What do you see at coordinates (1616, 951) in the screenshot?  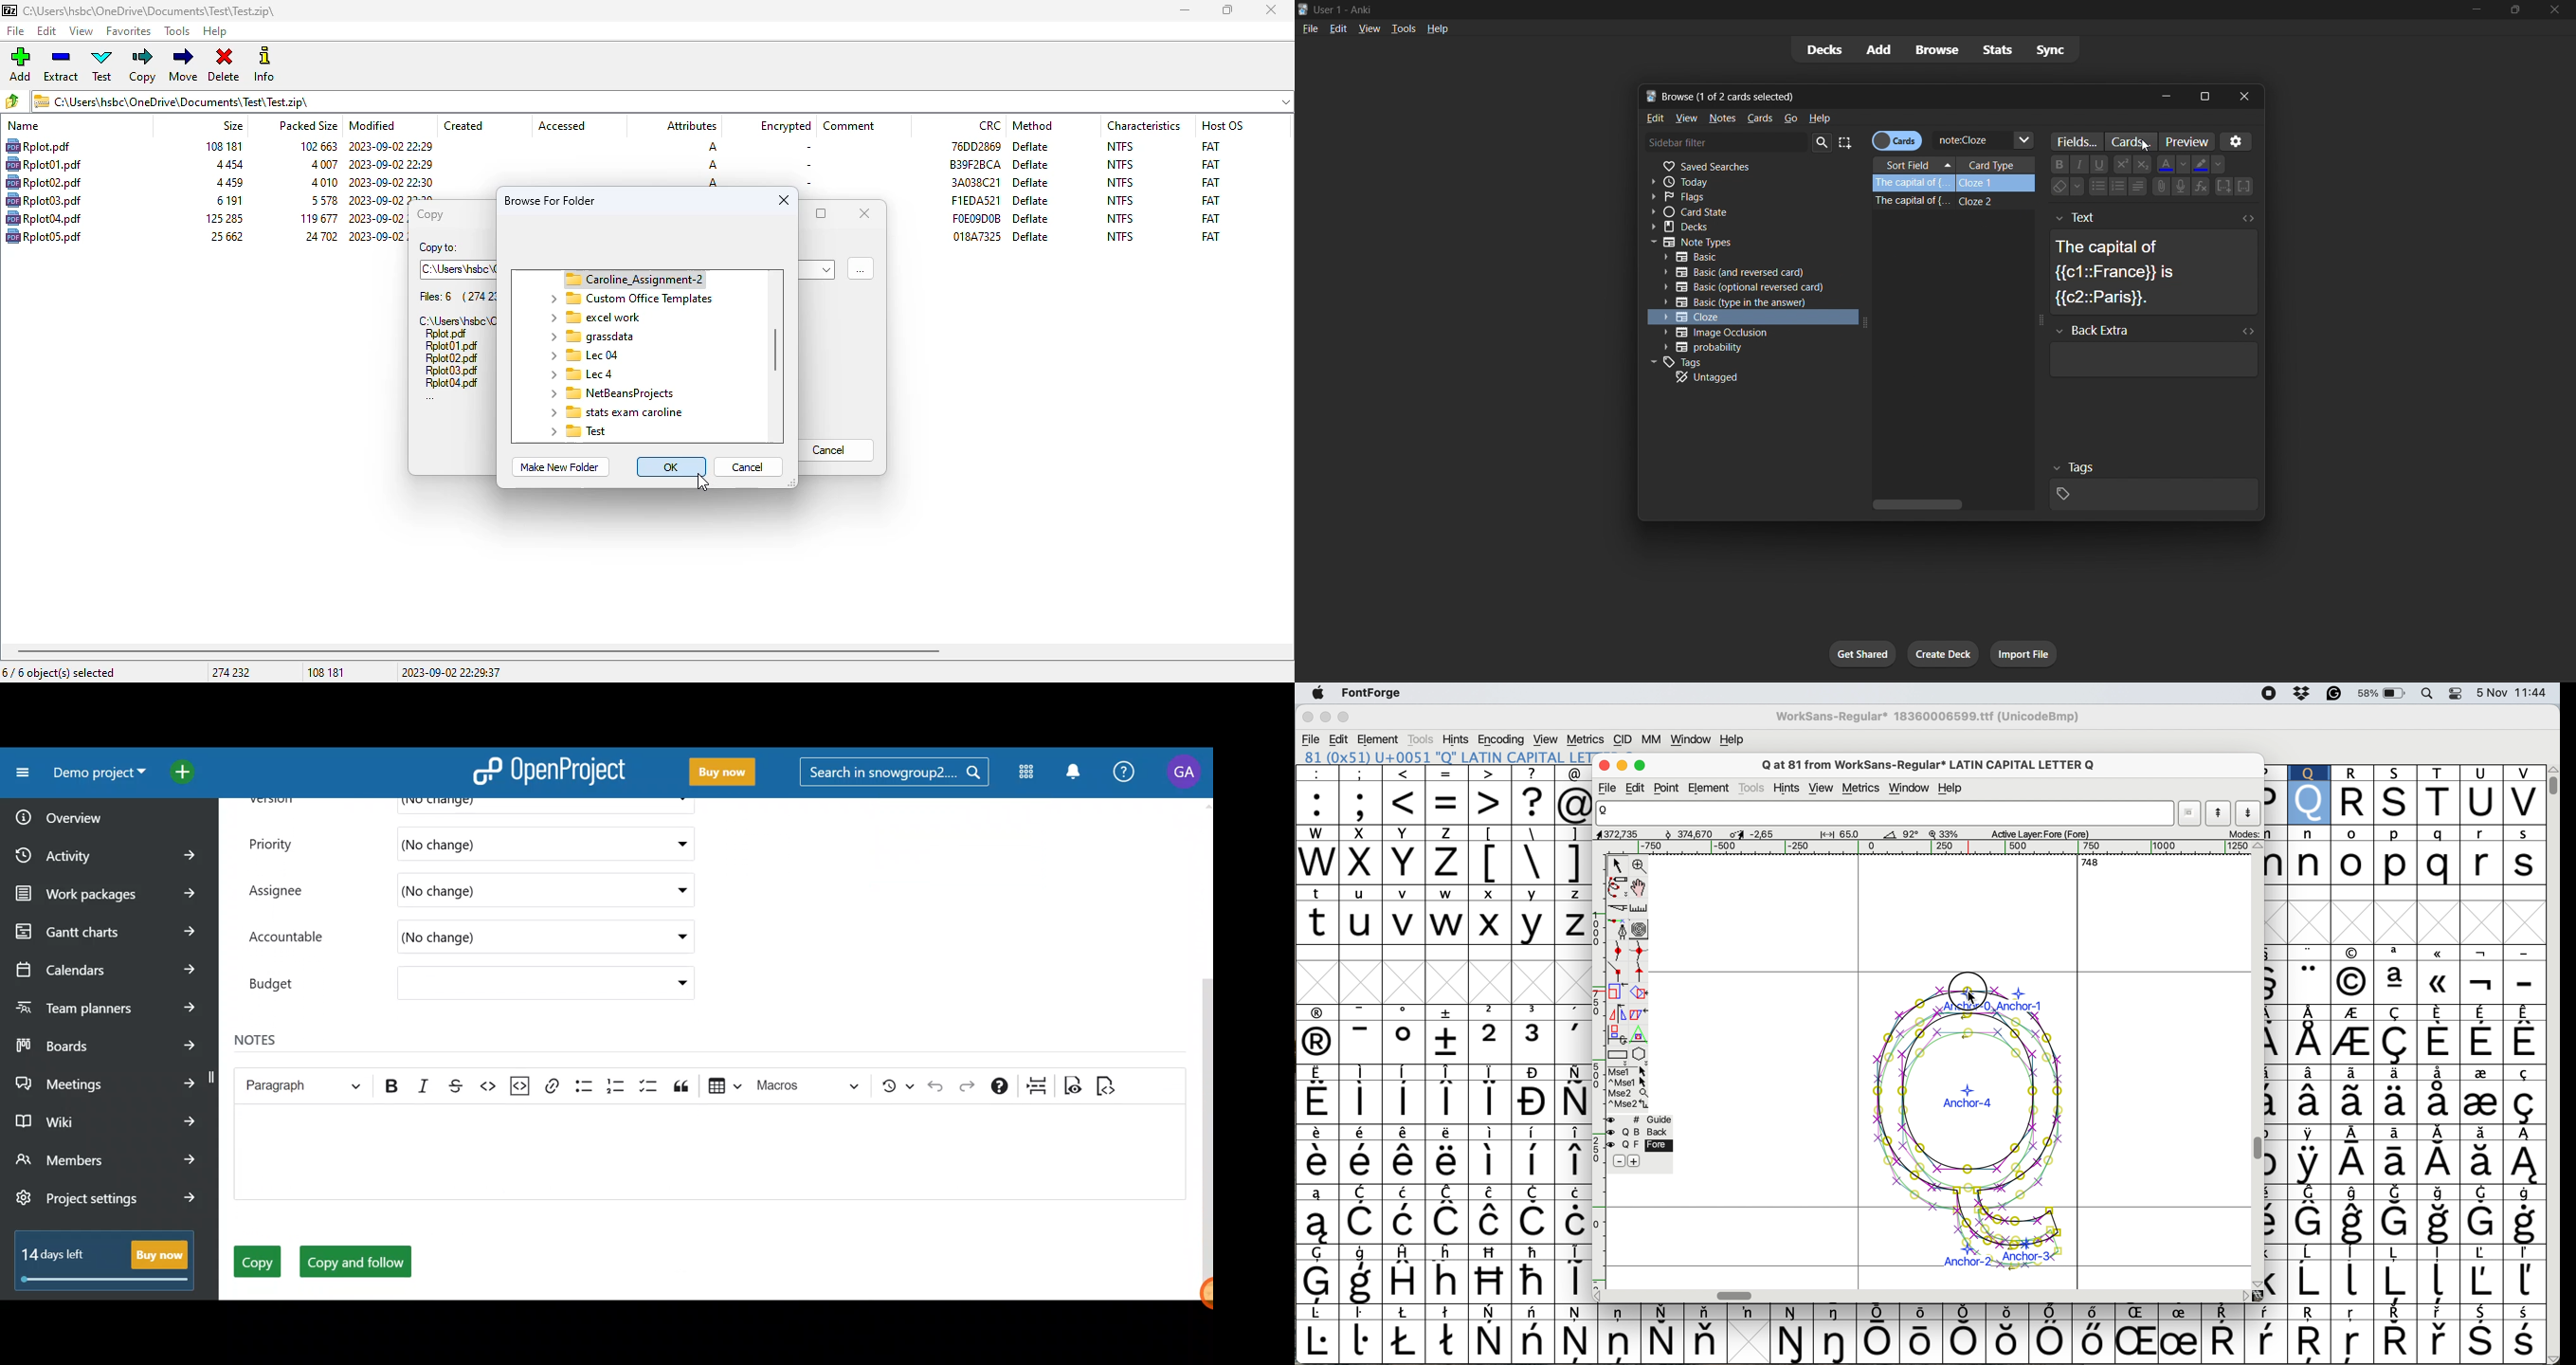 I see `add a curve point` at bounding box center [1616, 951].